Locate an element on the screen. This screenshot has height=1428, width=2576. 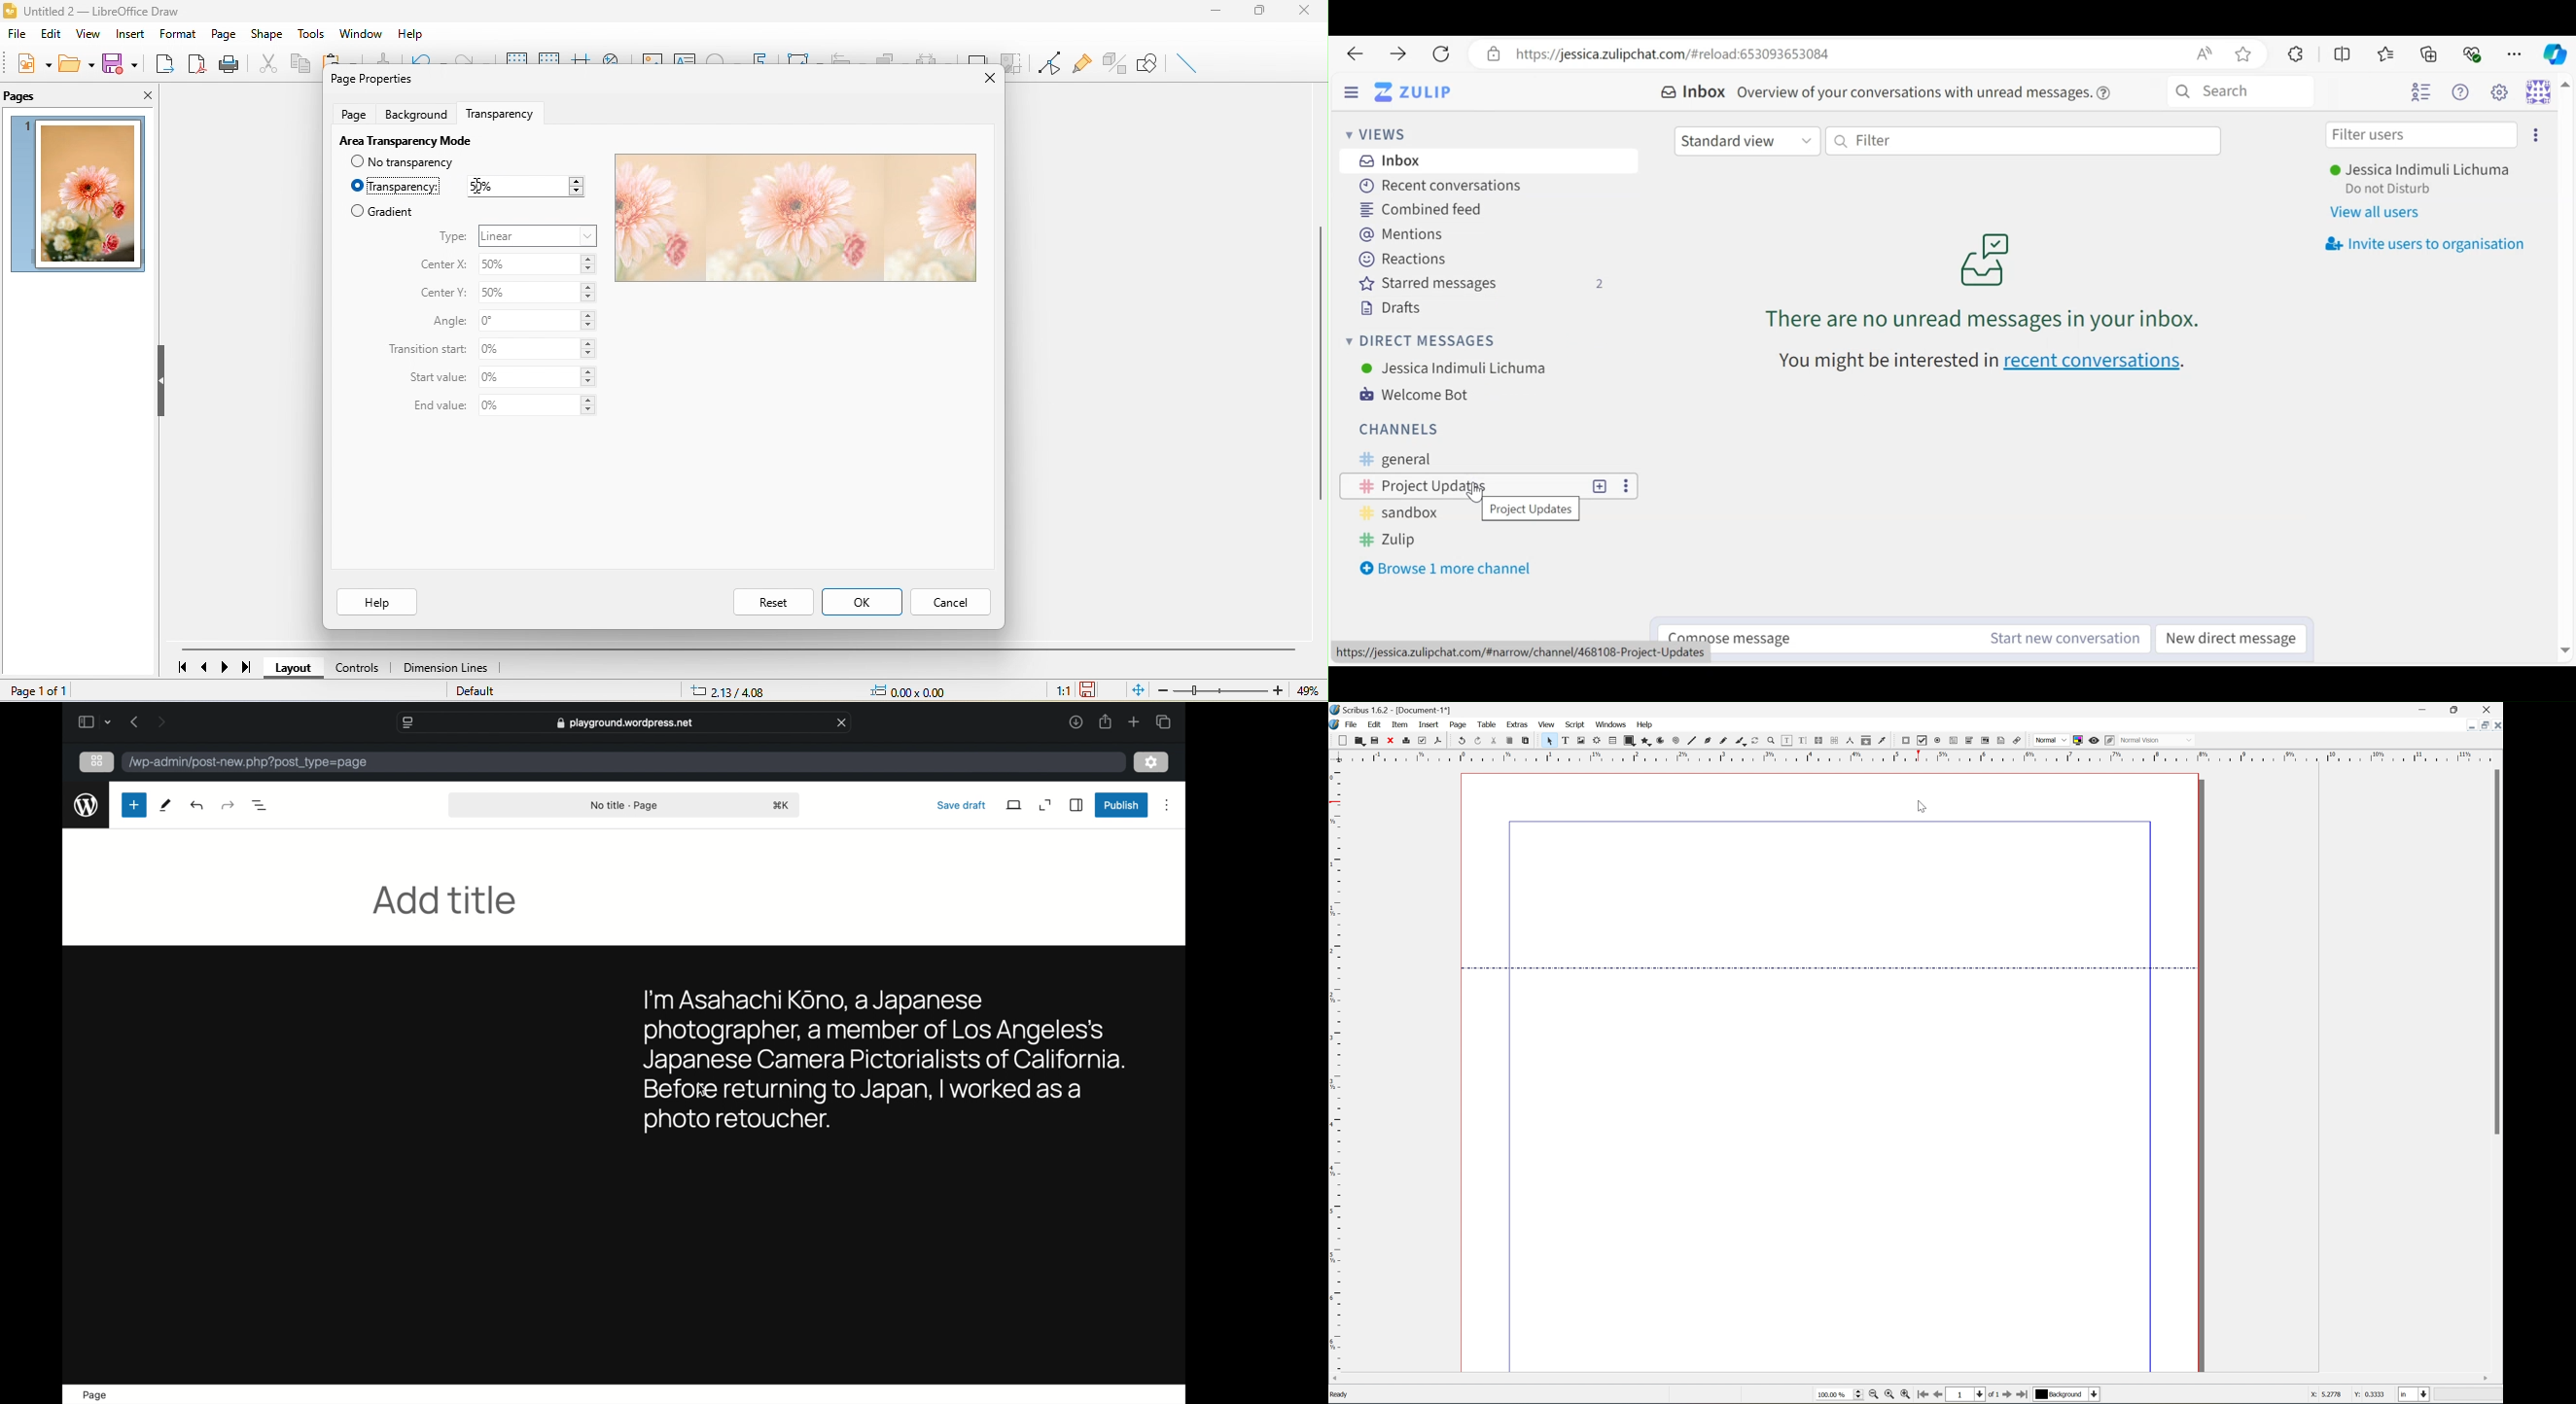
select frame is located at coordinates (1550, 742).